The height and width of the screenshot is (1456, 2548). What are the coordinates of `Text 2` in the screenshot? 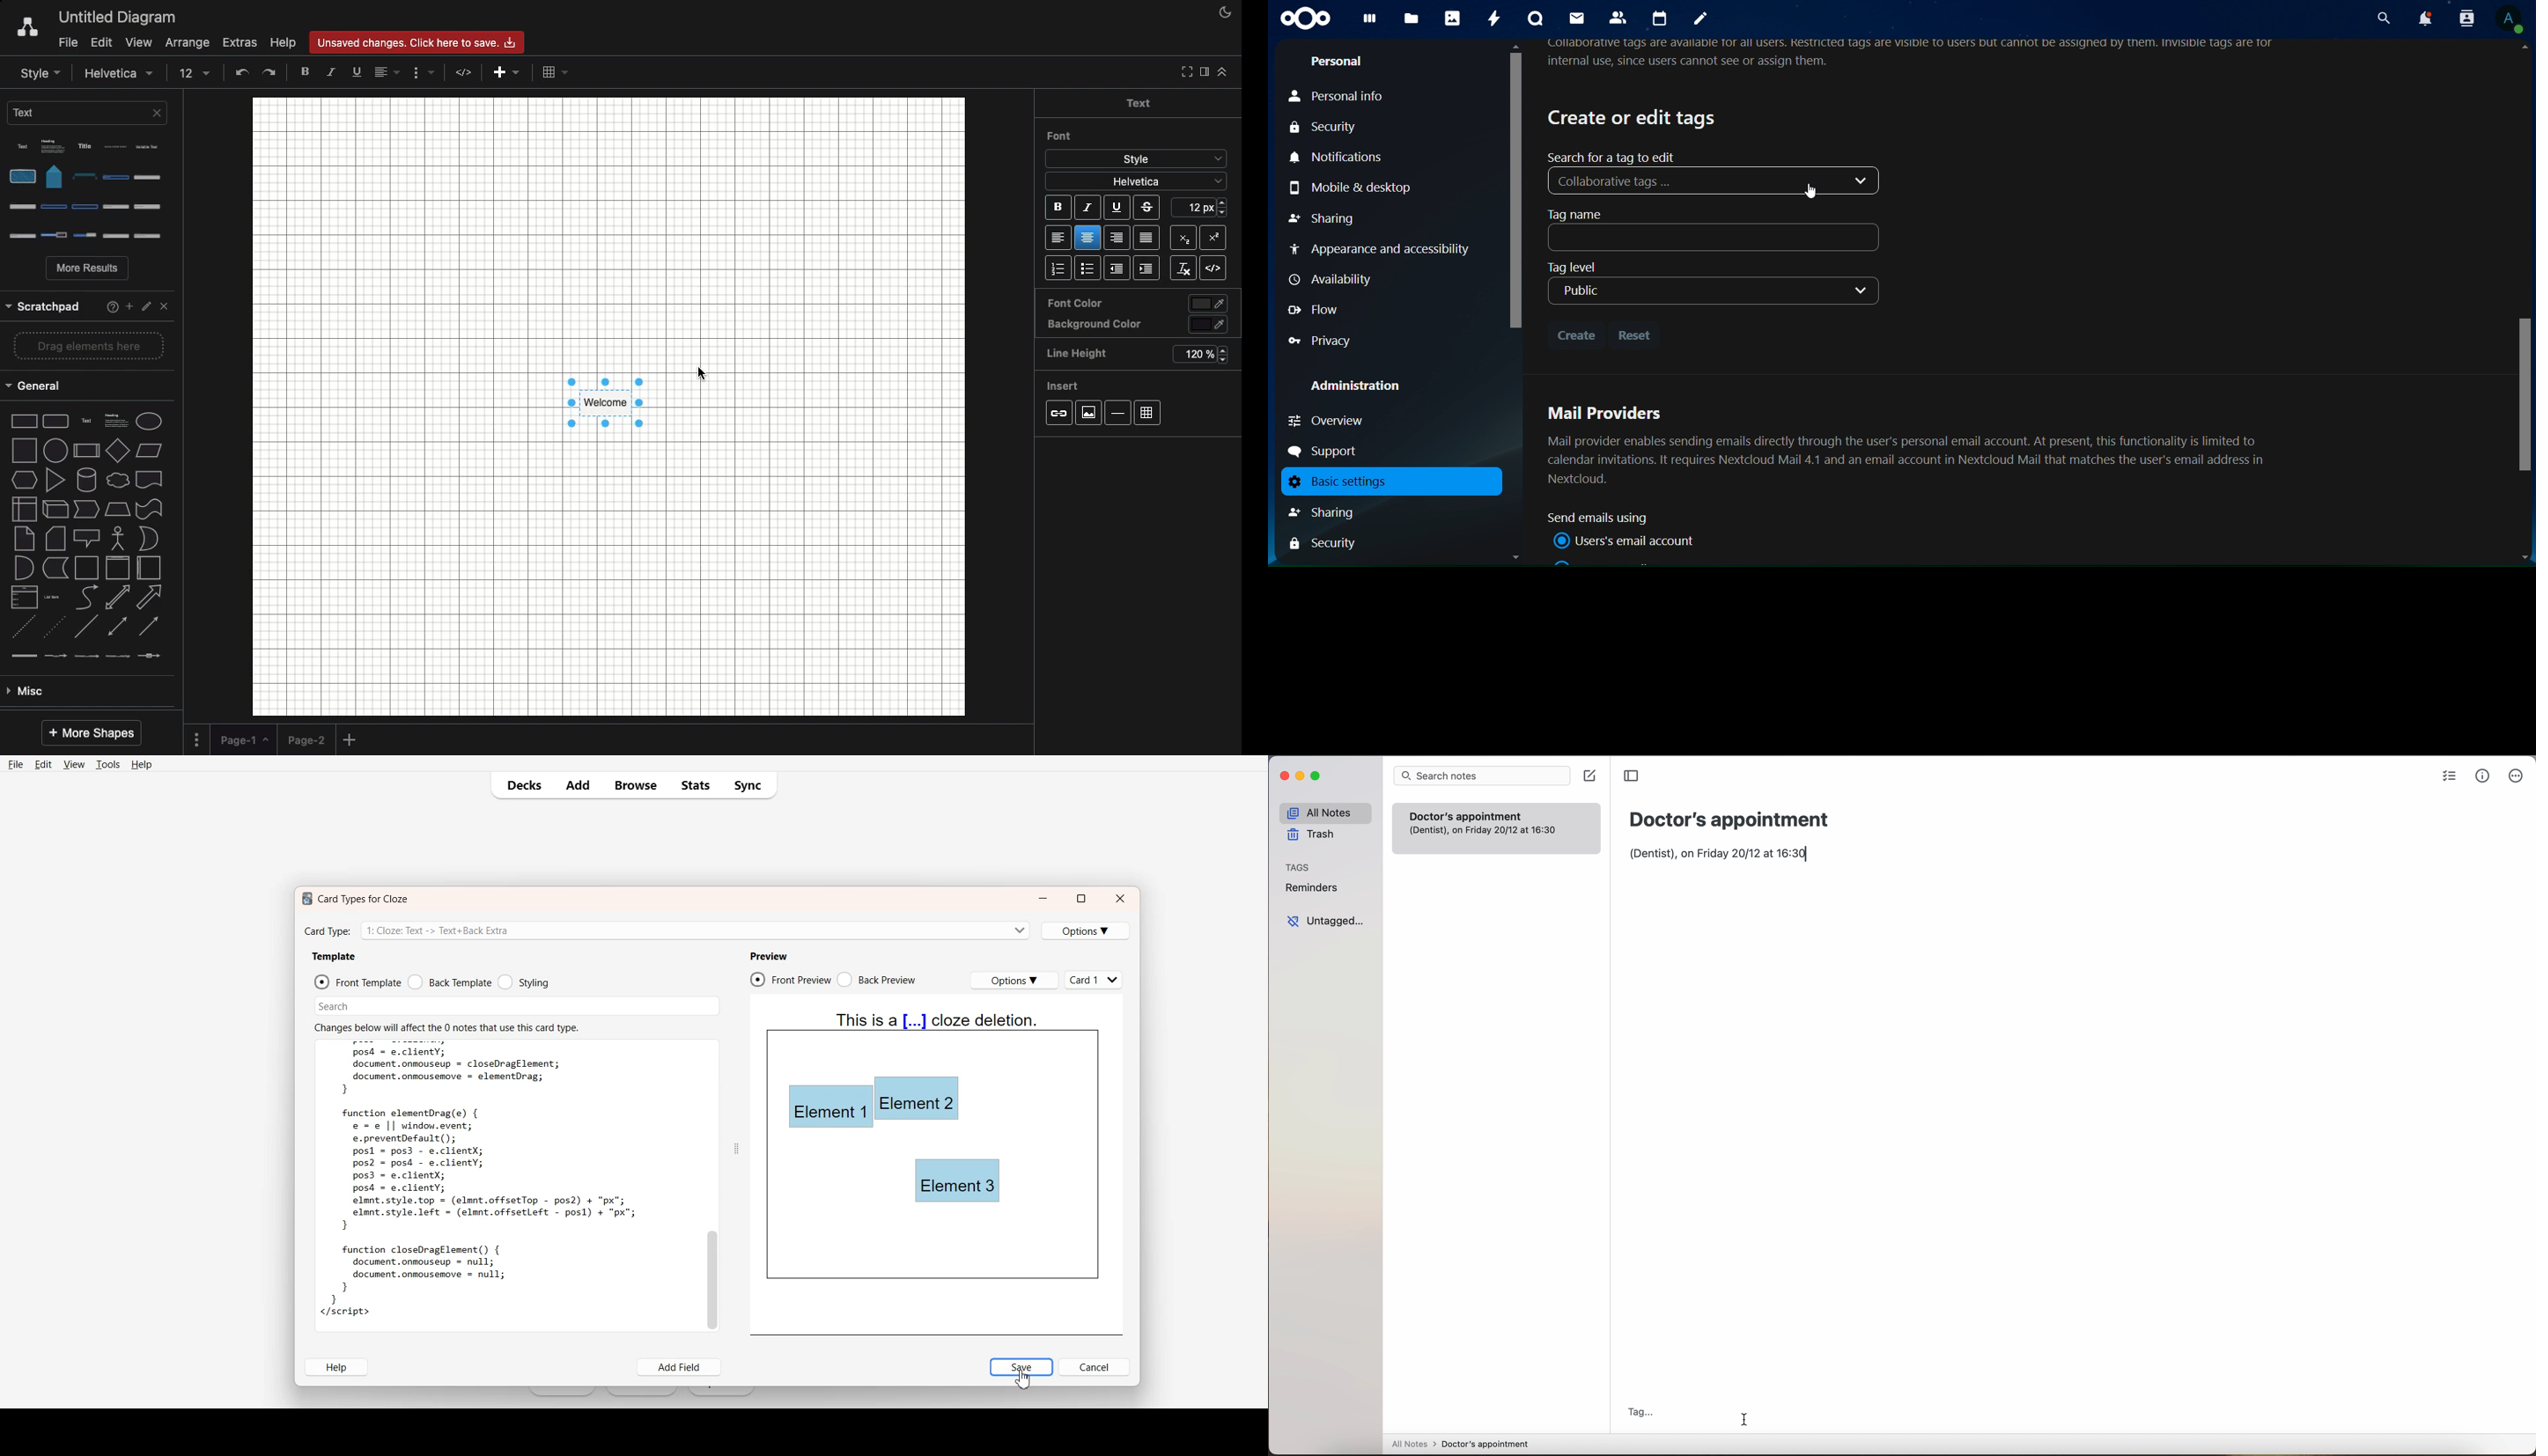 It's located at (446, 1027).